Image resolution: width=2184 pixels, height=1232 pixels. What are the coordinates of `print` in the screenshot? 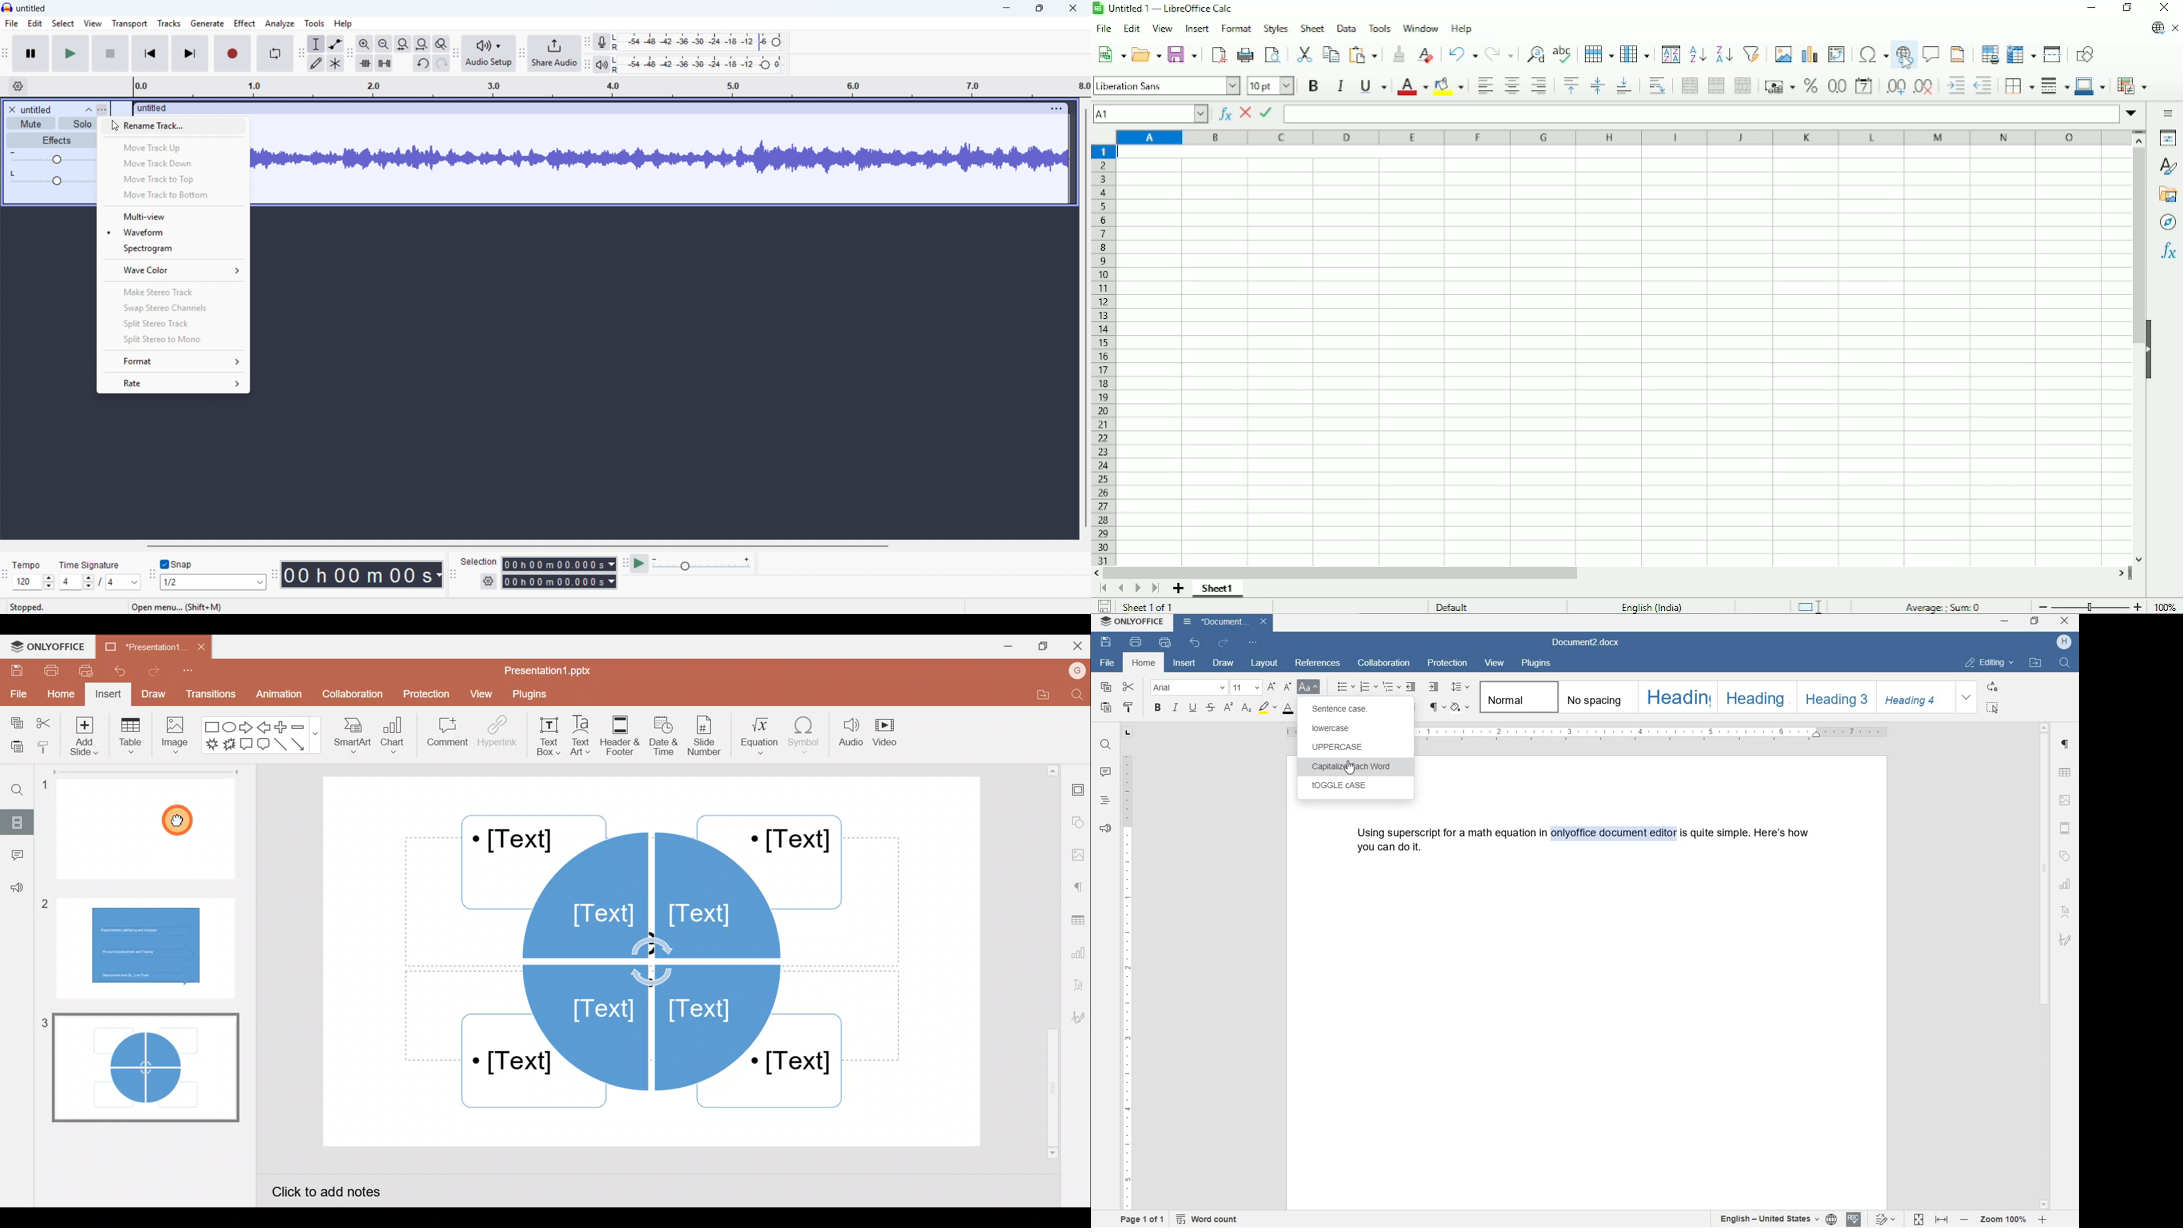 It's located at (1136, 642).